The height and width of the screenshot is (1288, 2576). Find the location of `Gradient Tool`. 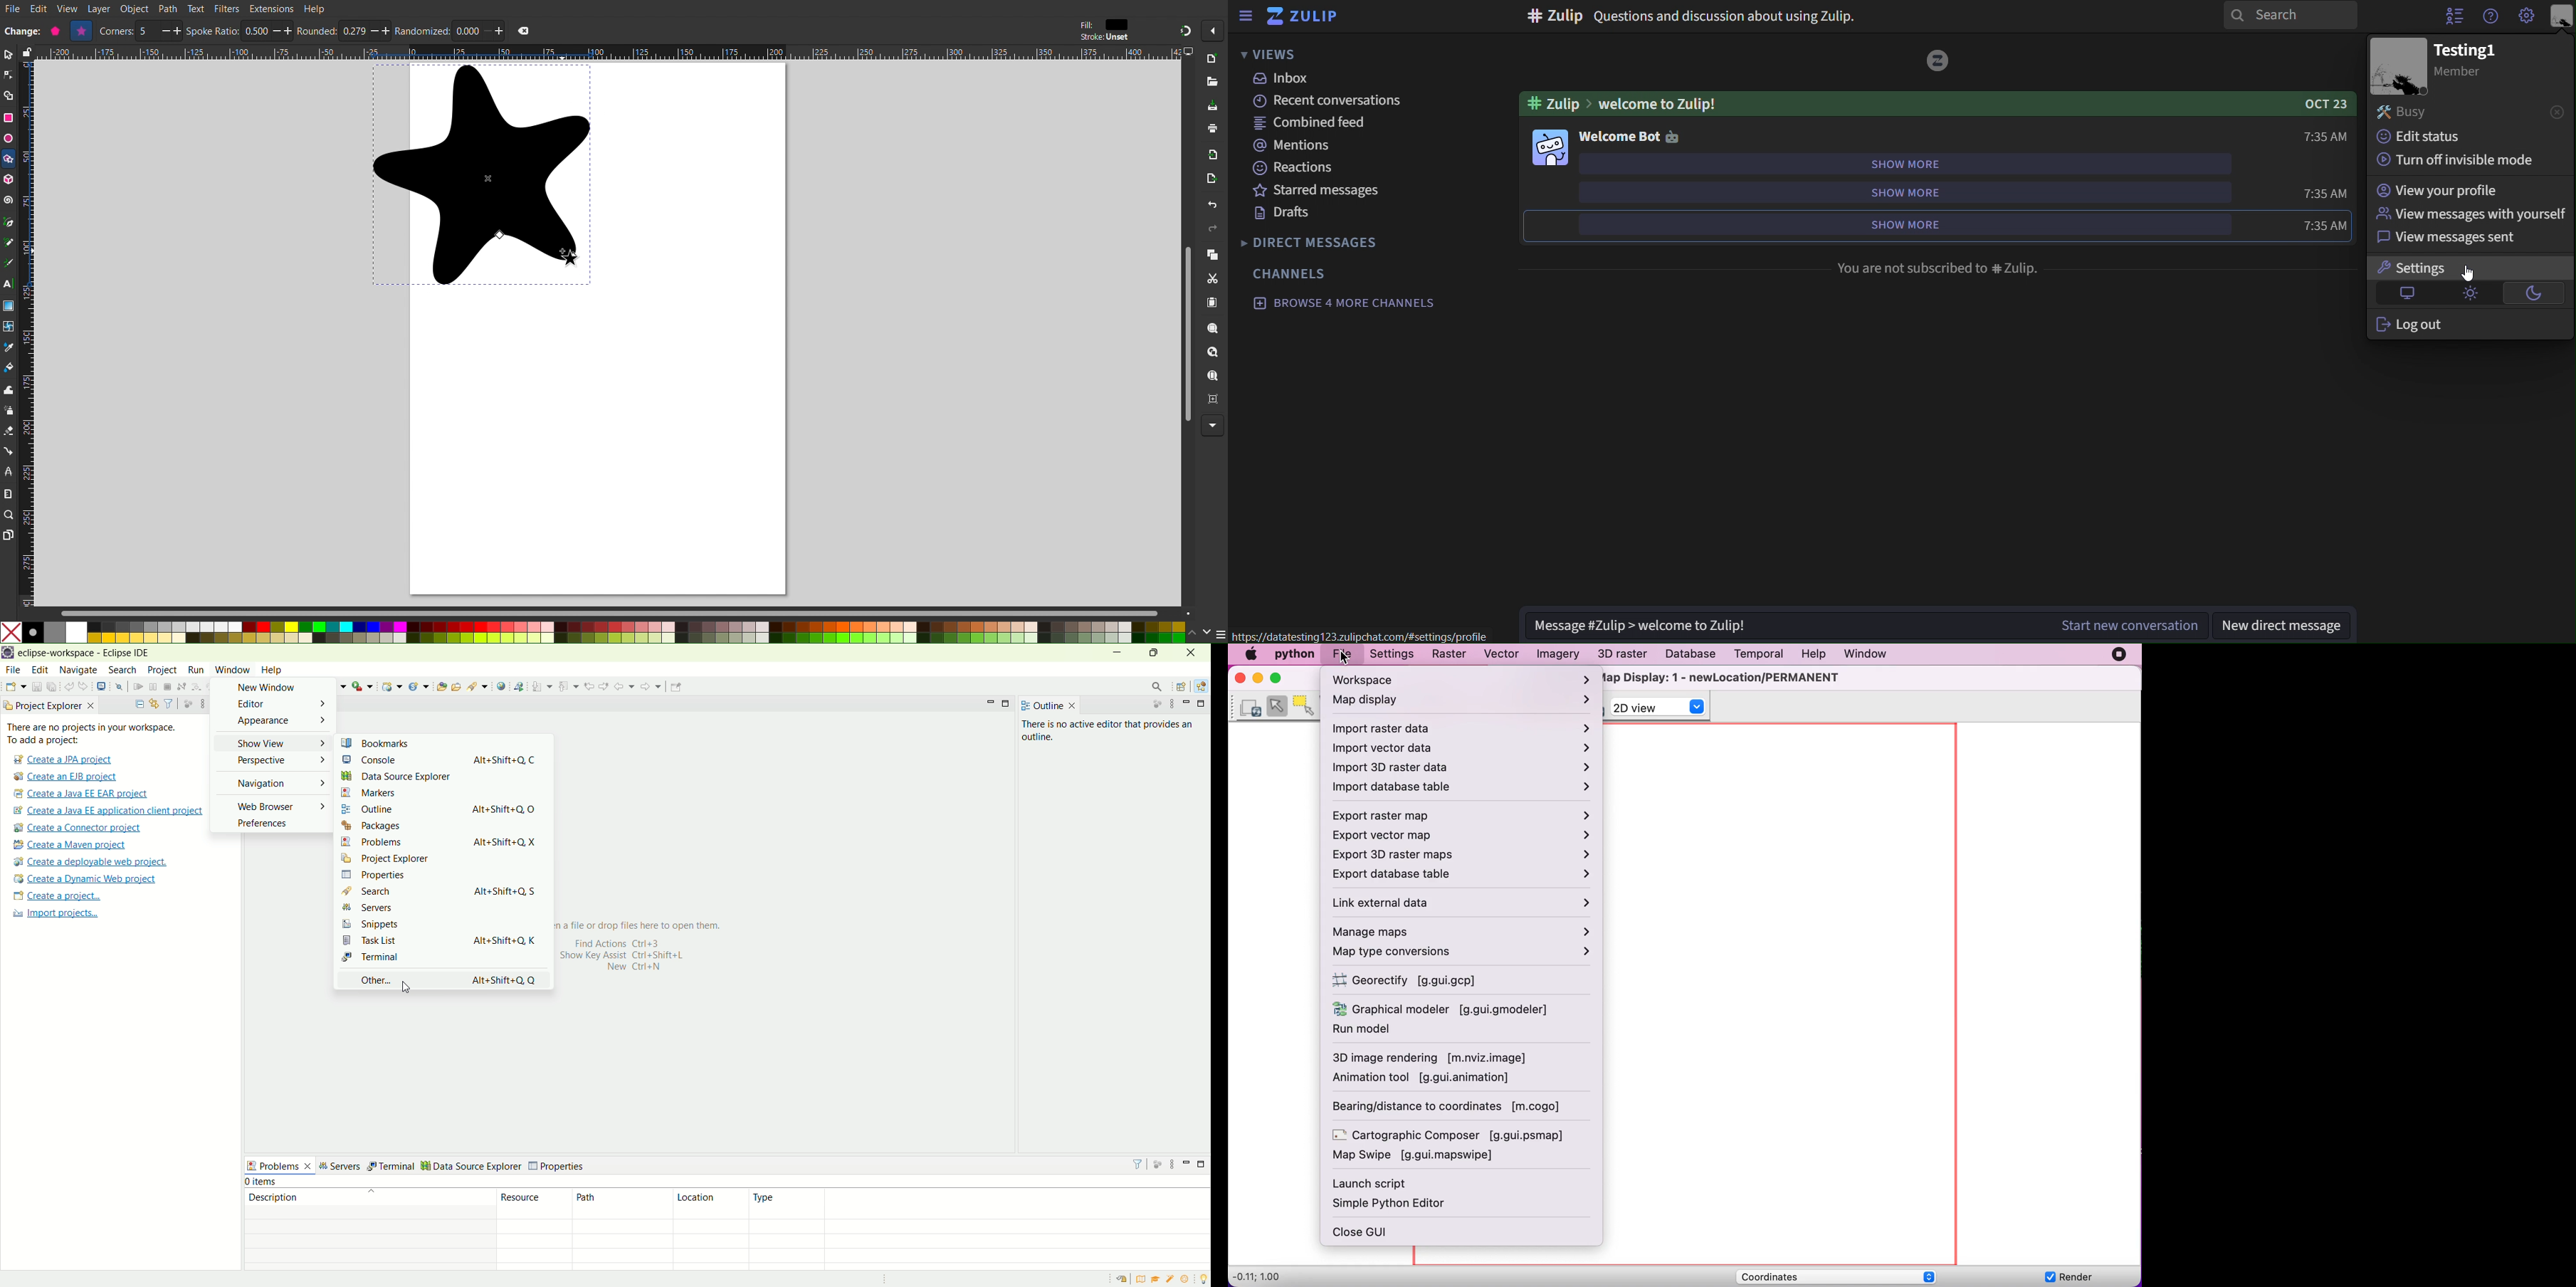

Gradient Tool is located at coordinates (9, 306).